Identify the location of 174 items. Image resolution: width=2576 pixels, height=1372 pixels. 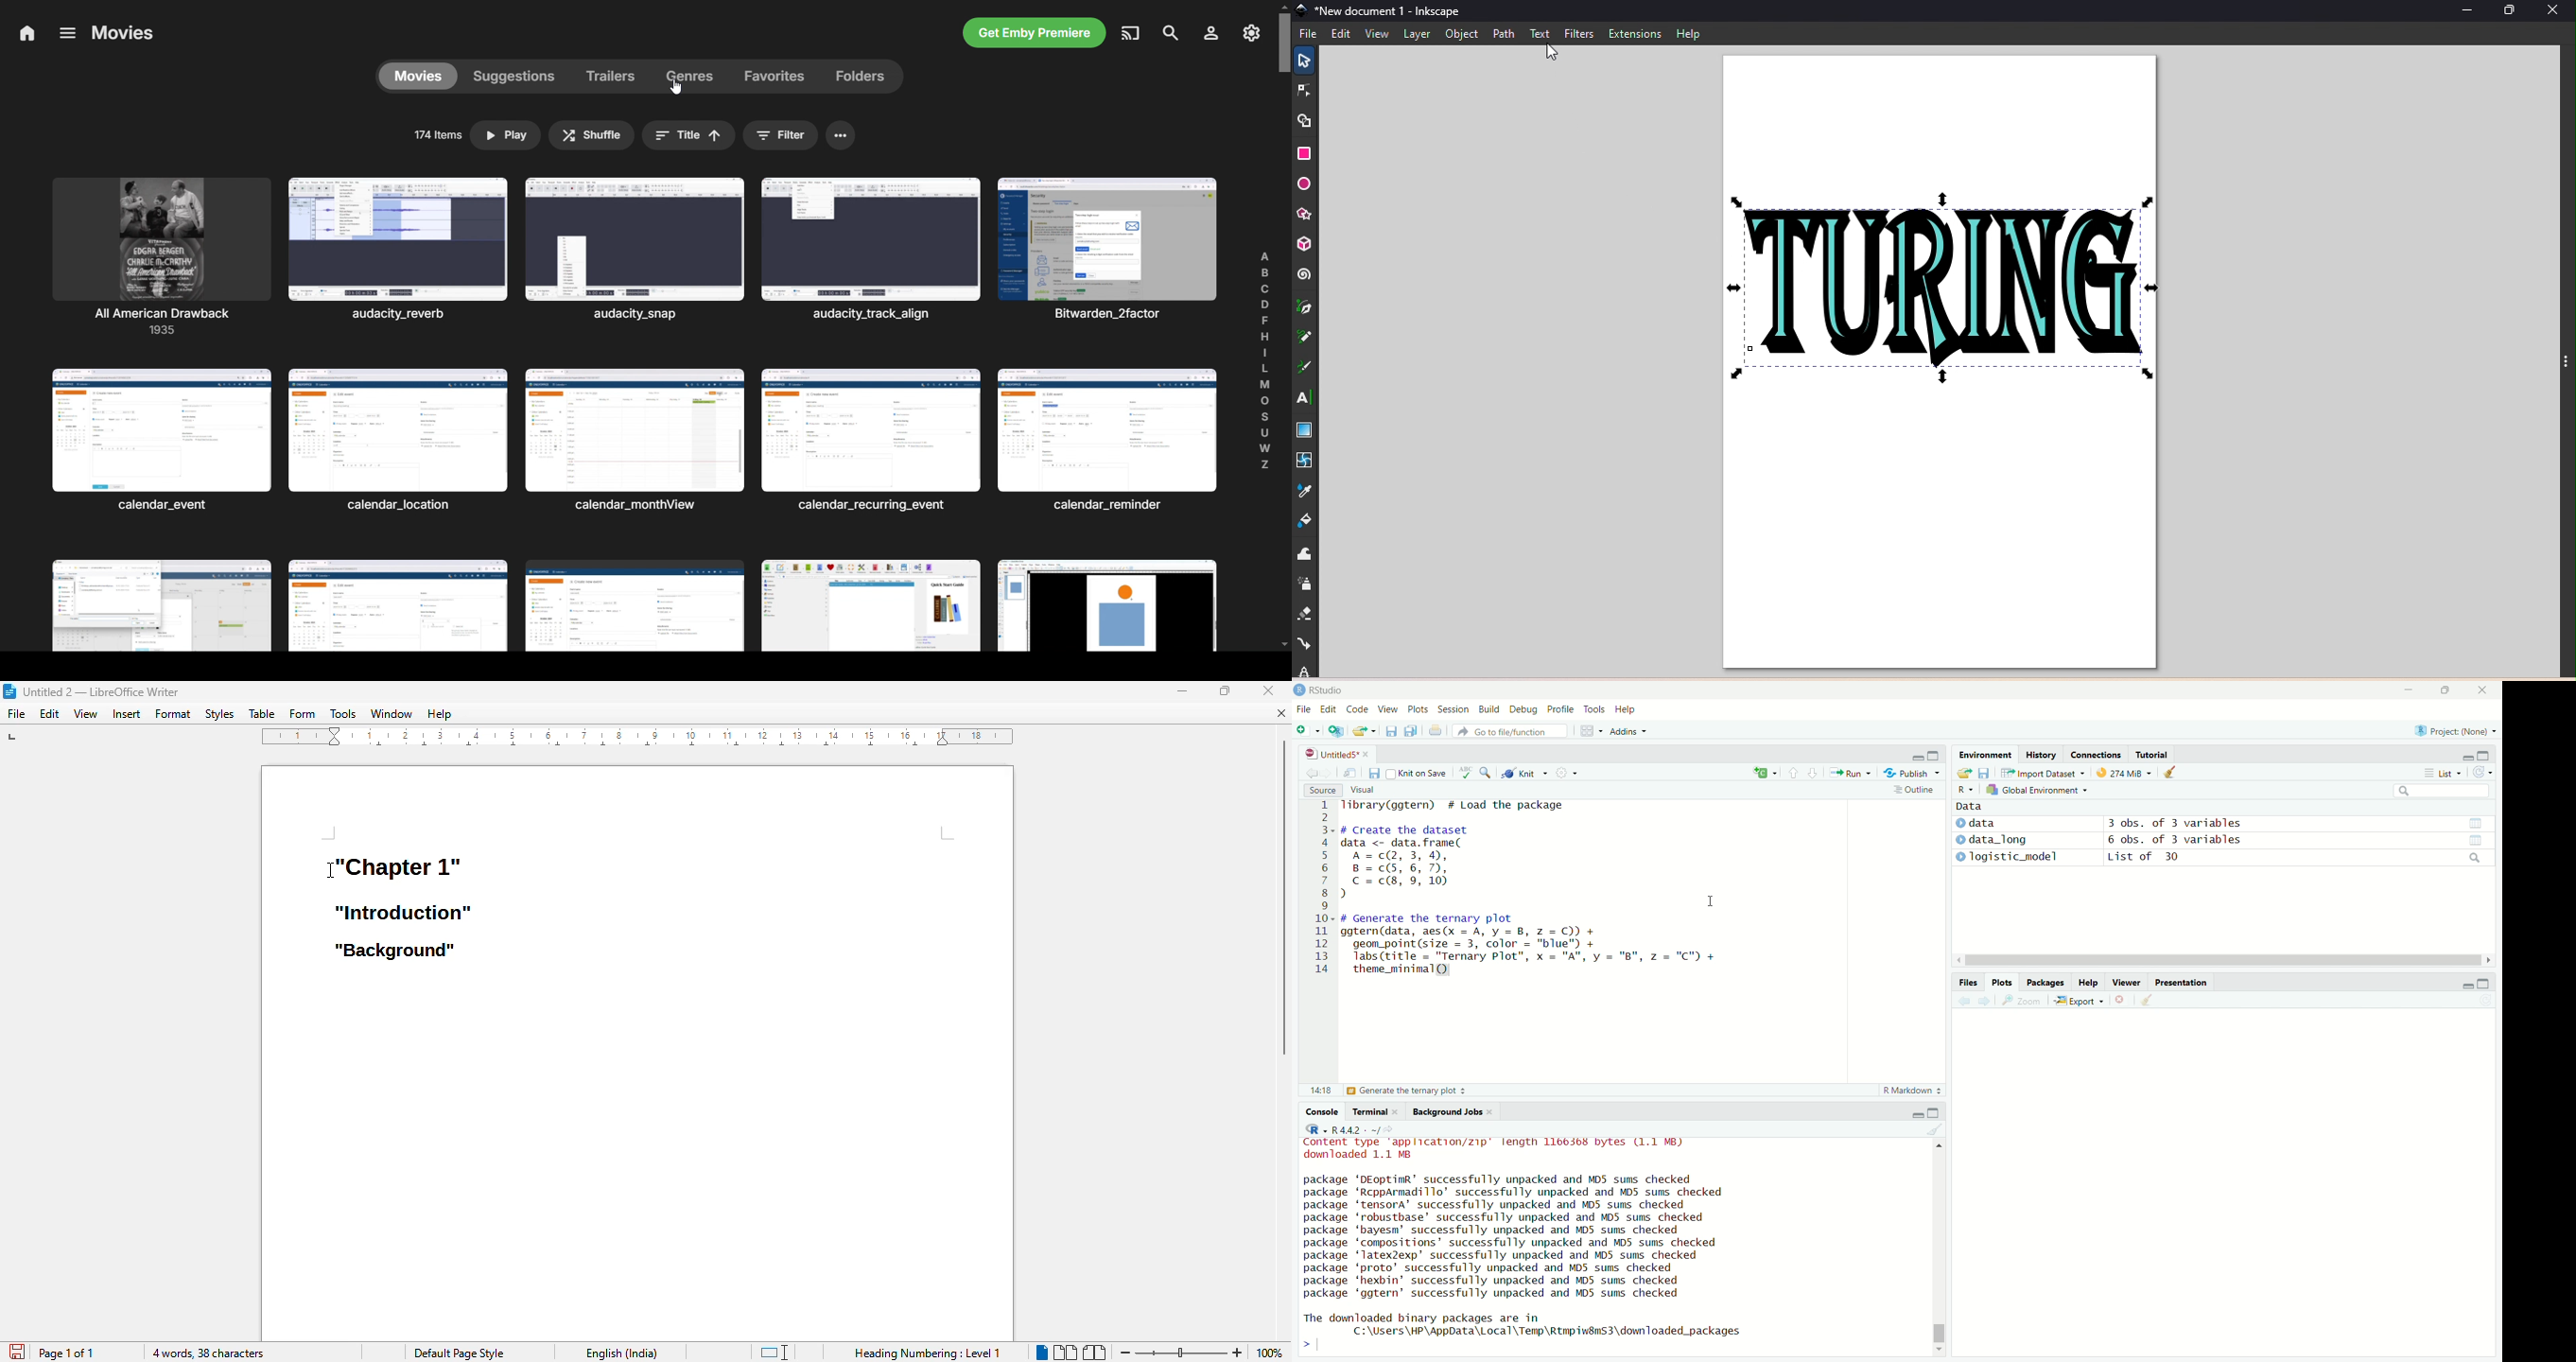
(436, 135).